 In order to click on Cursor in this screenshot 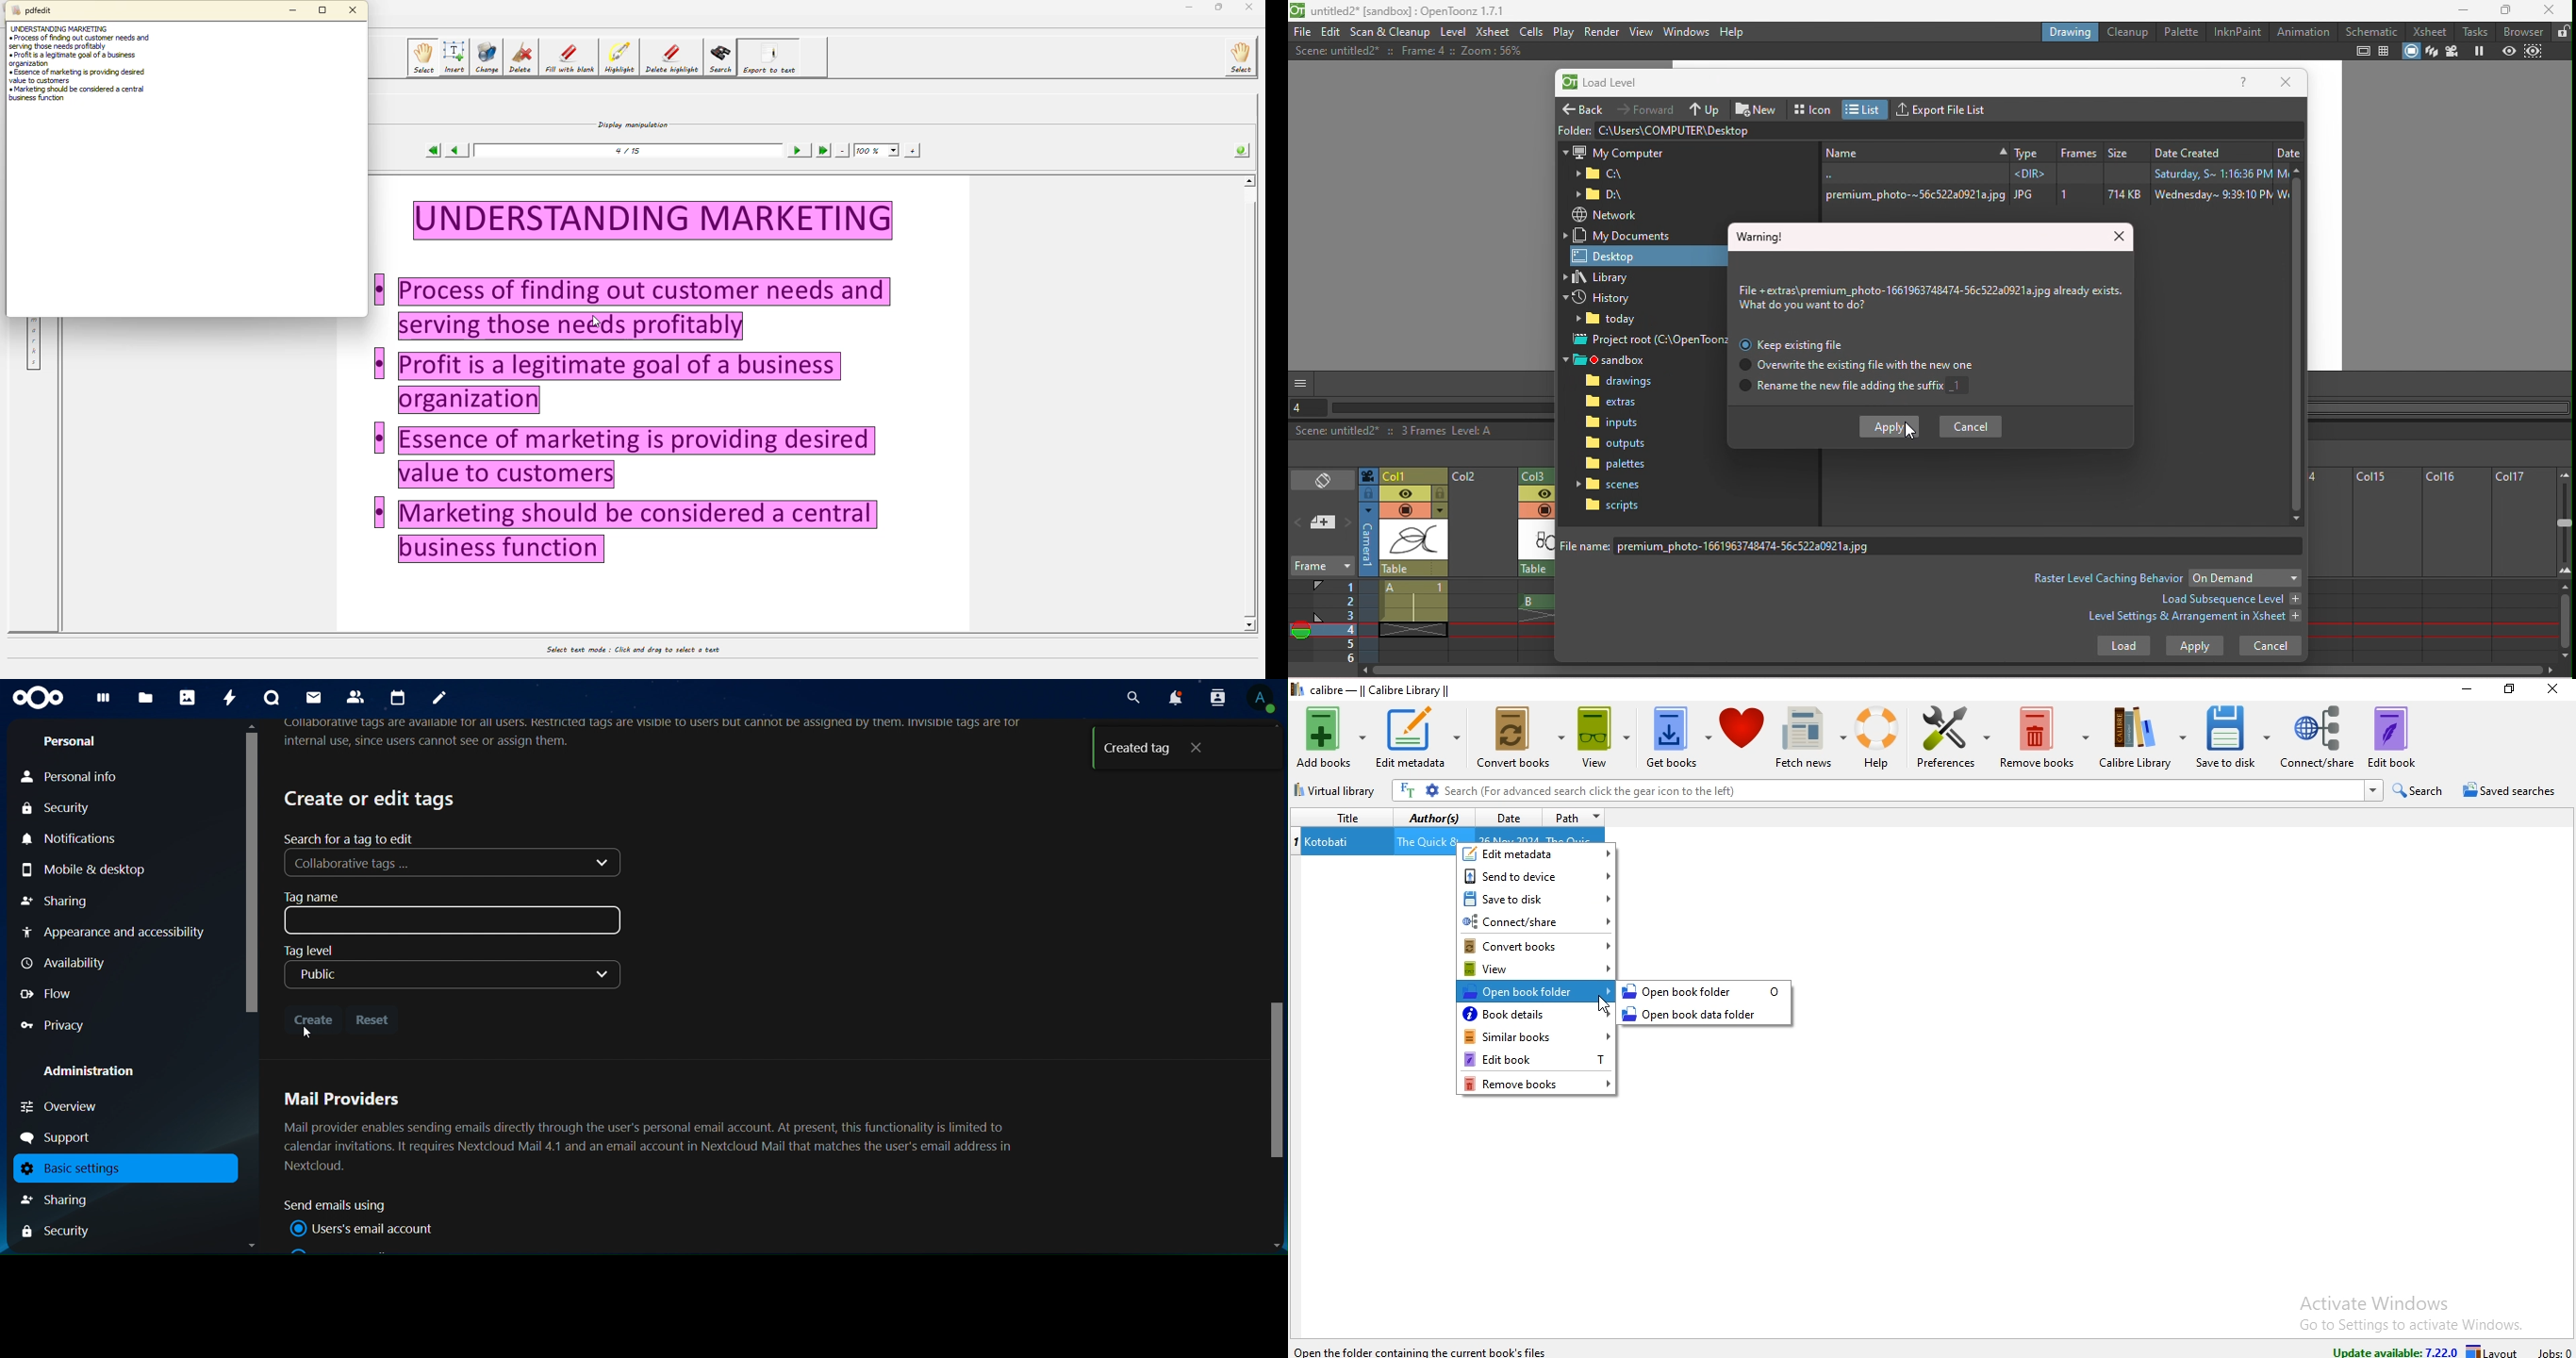, I will do `click(1608, 1007)`.